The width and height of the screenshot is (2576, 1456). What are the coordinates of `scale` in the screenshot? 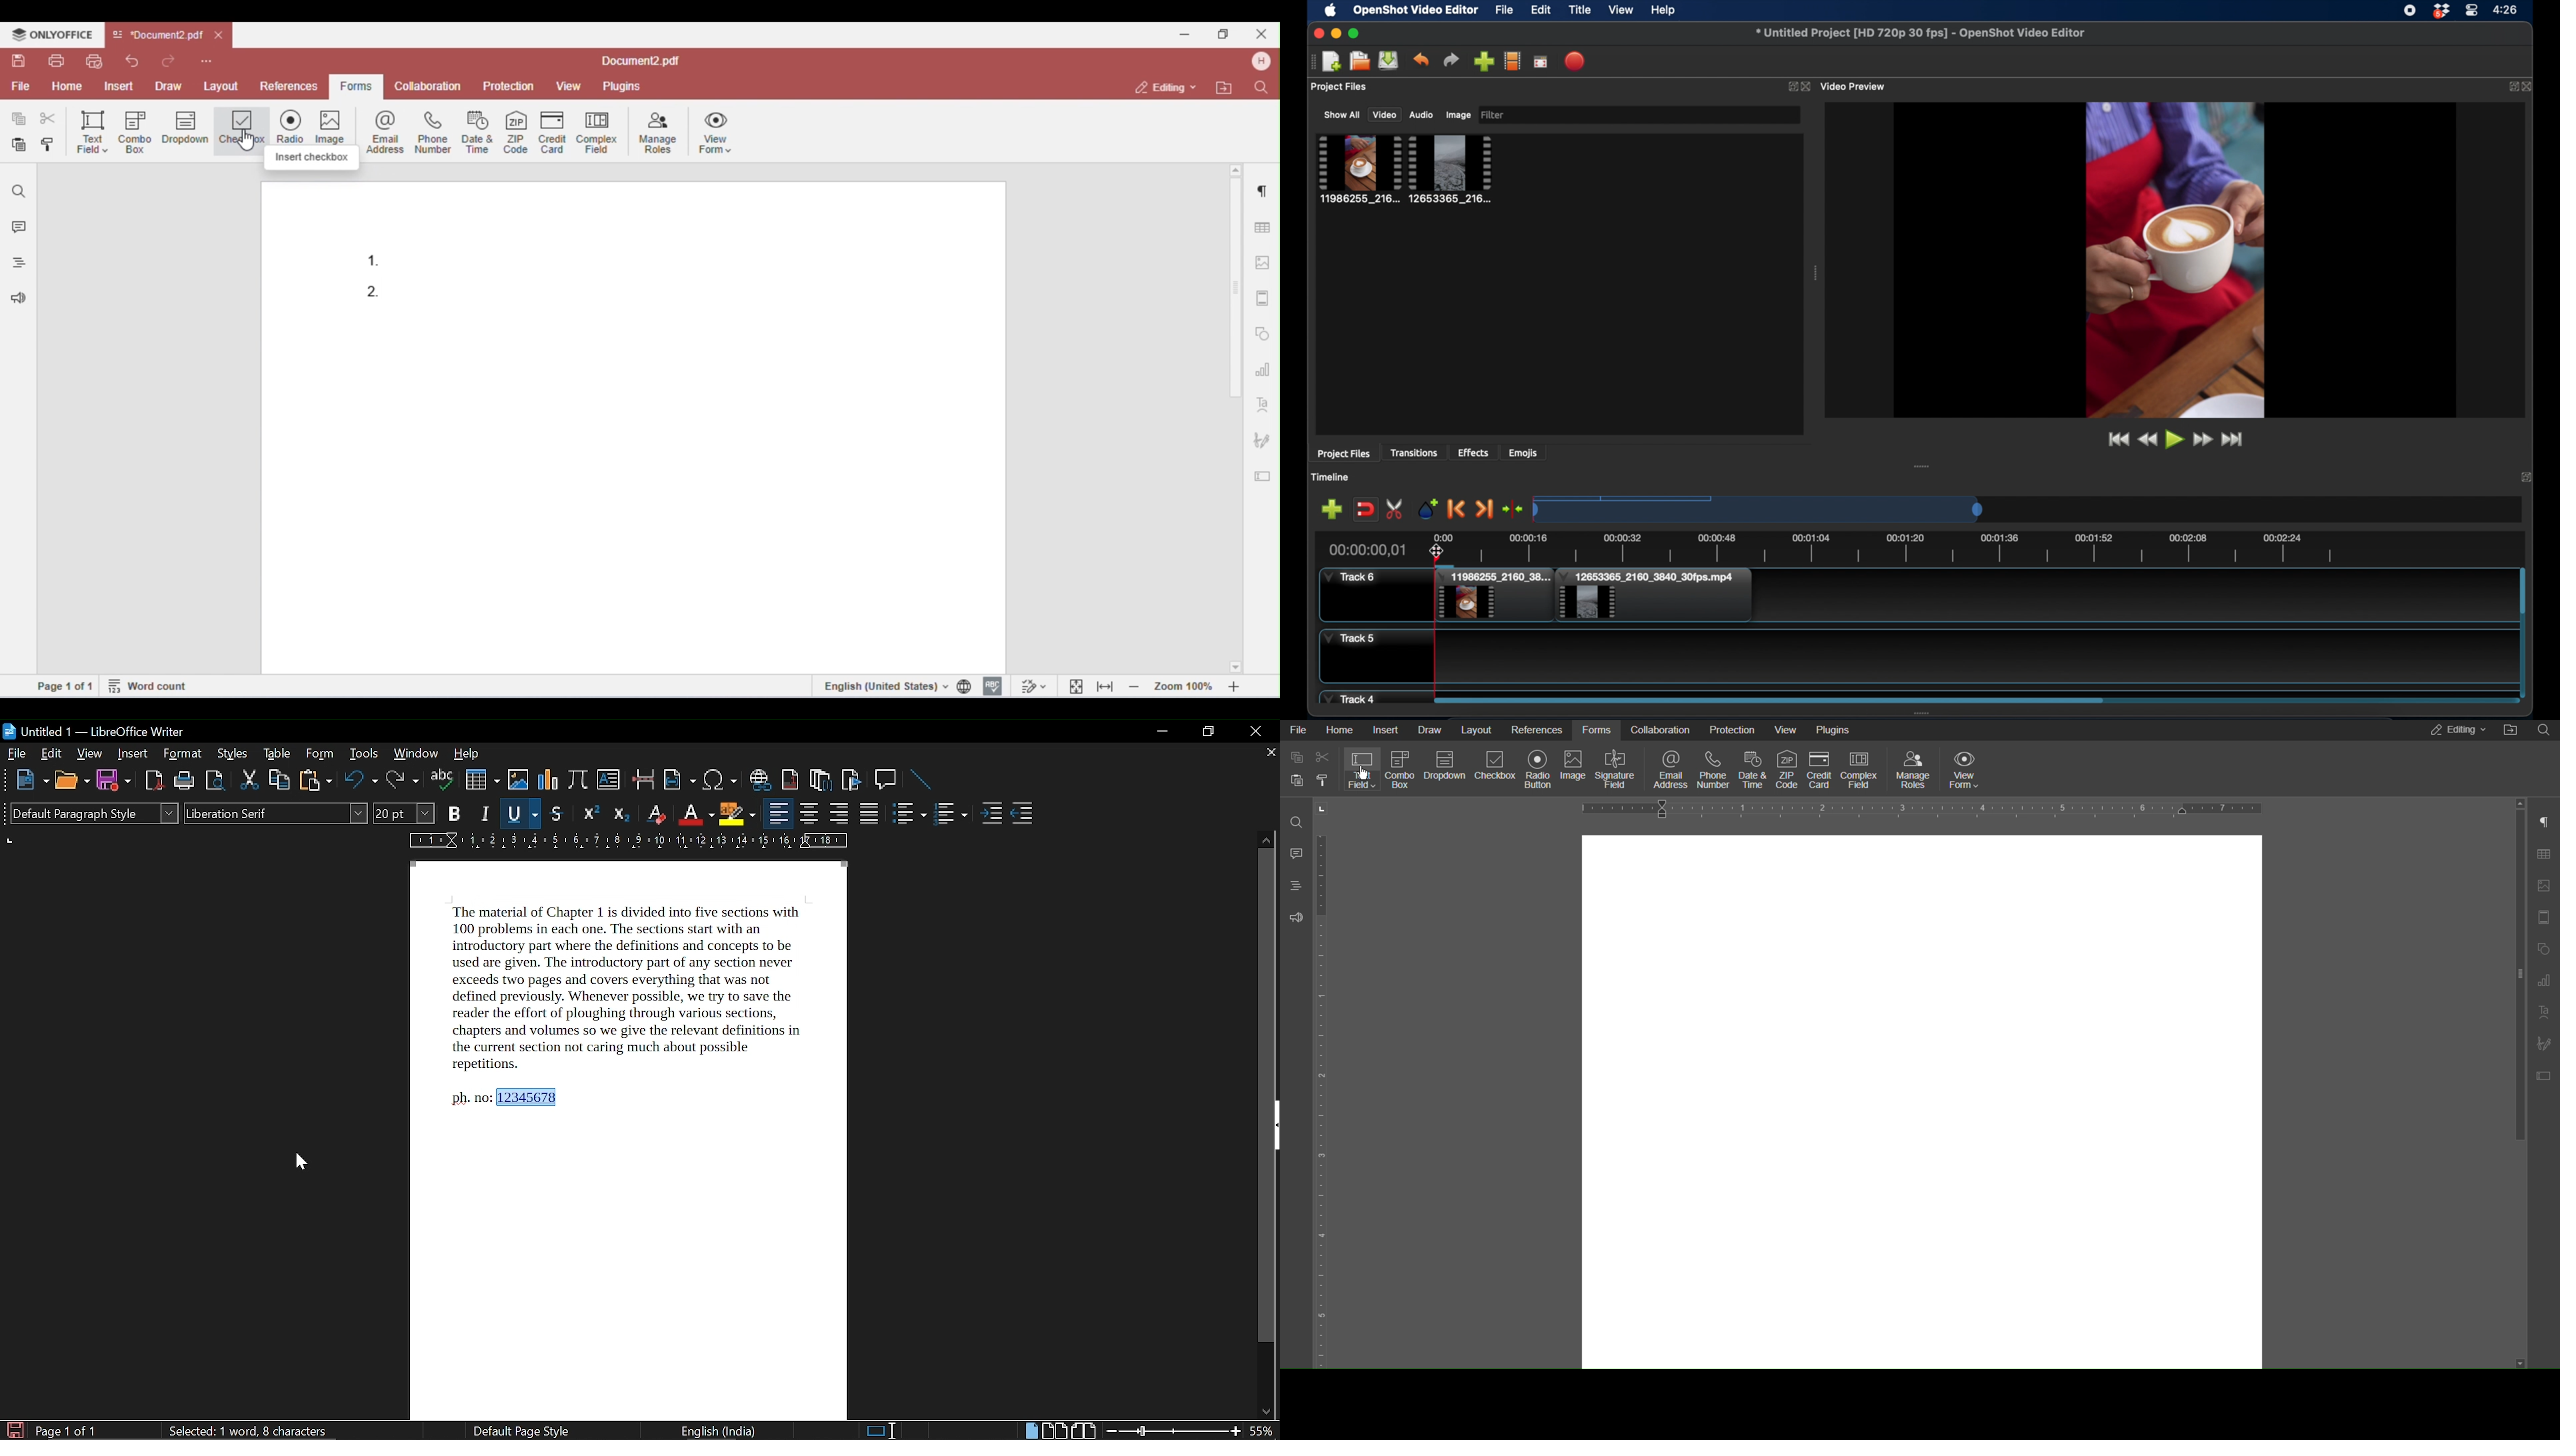 It's located at (624, 843).